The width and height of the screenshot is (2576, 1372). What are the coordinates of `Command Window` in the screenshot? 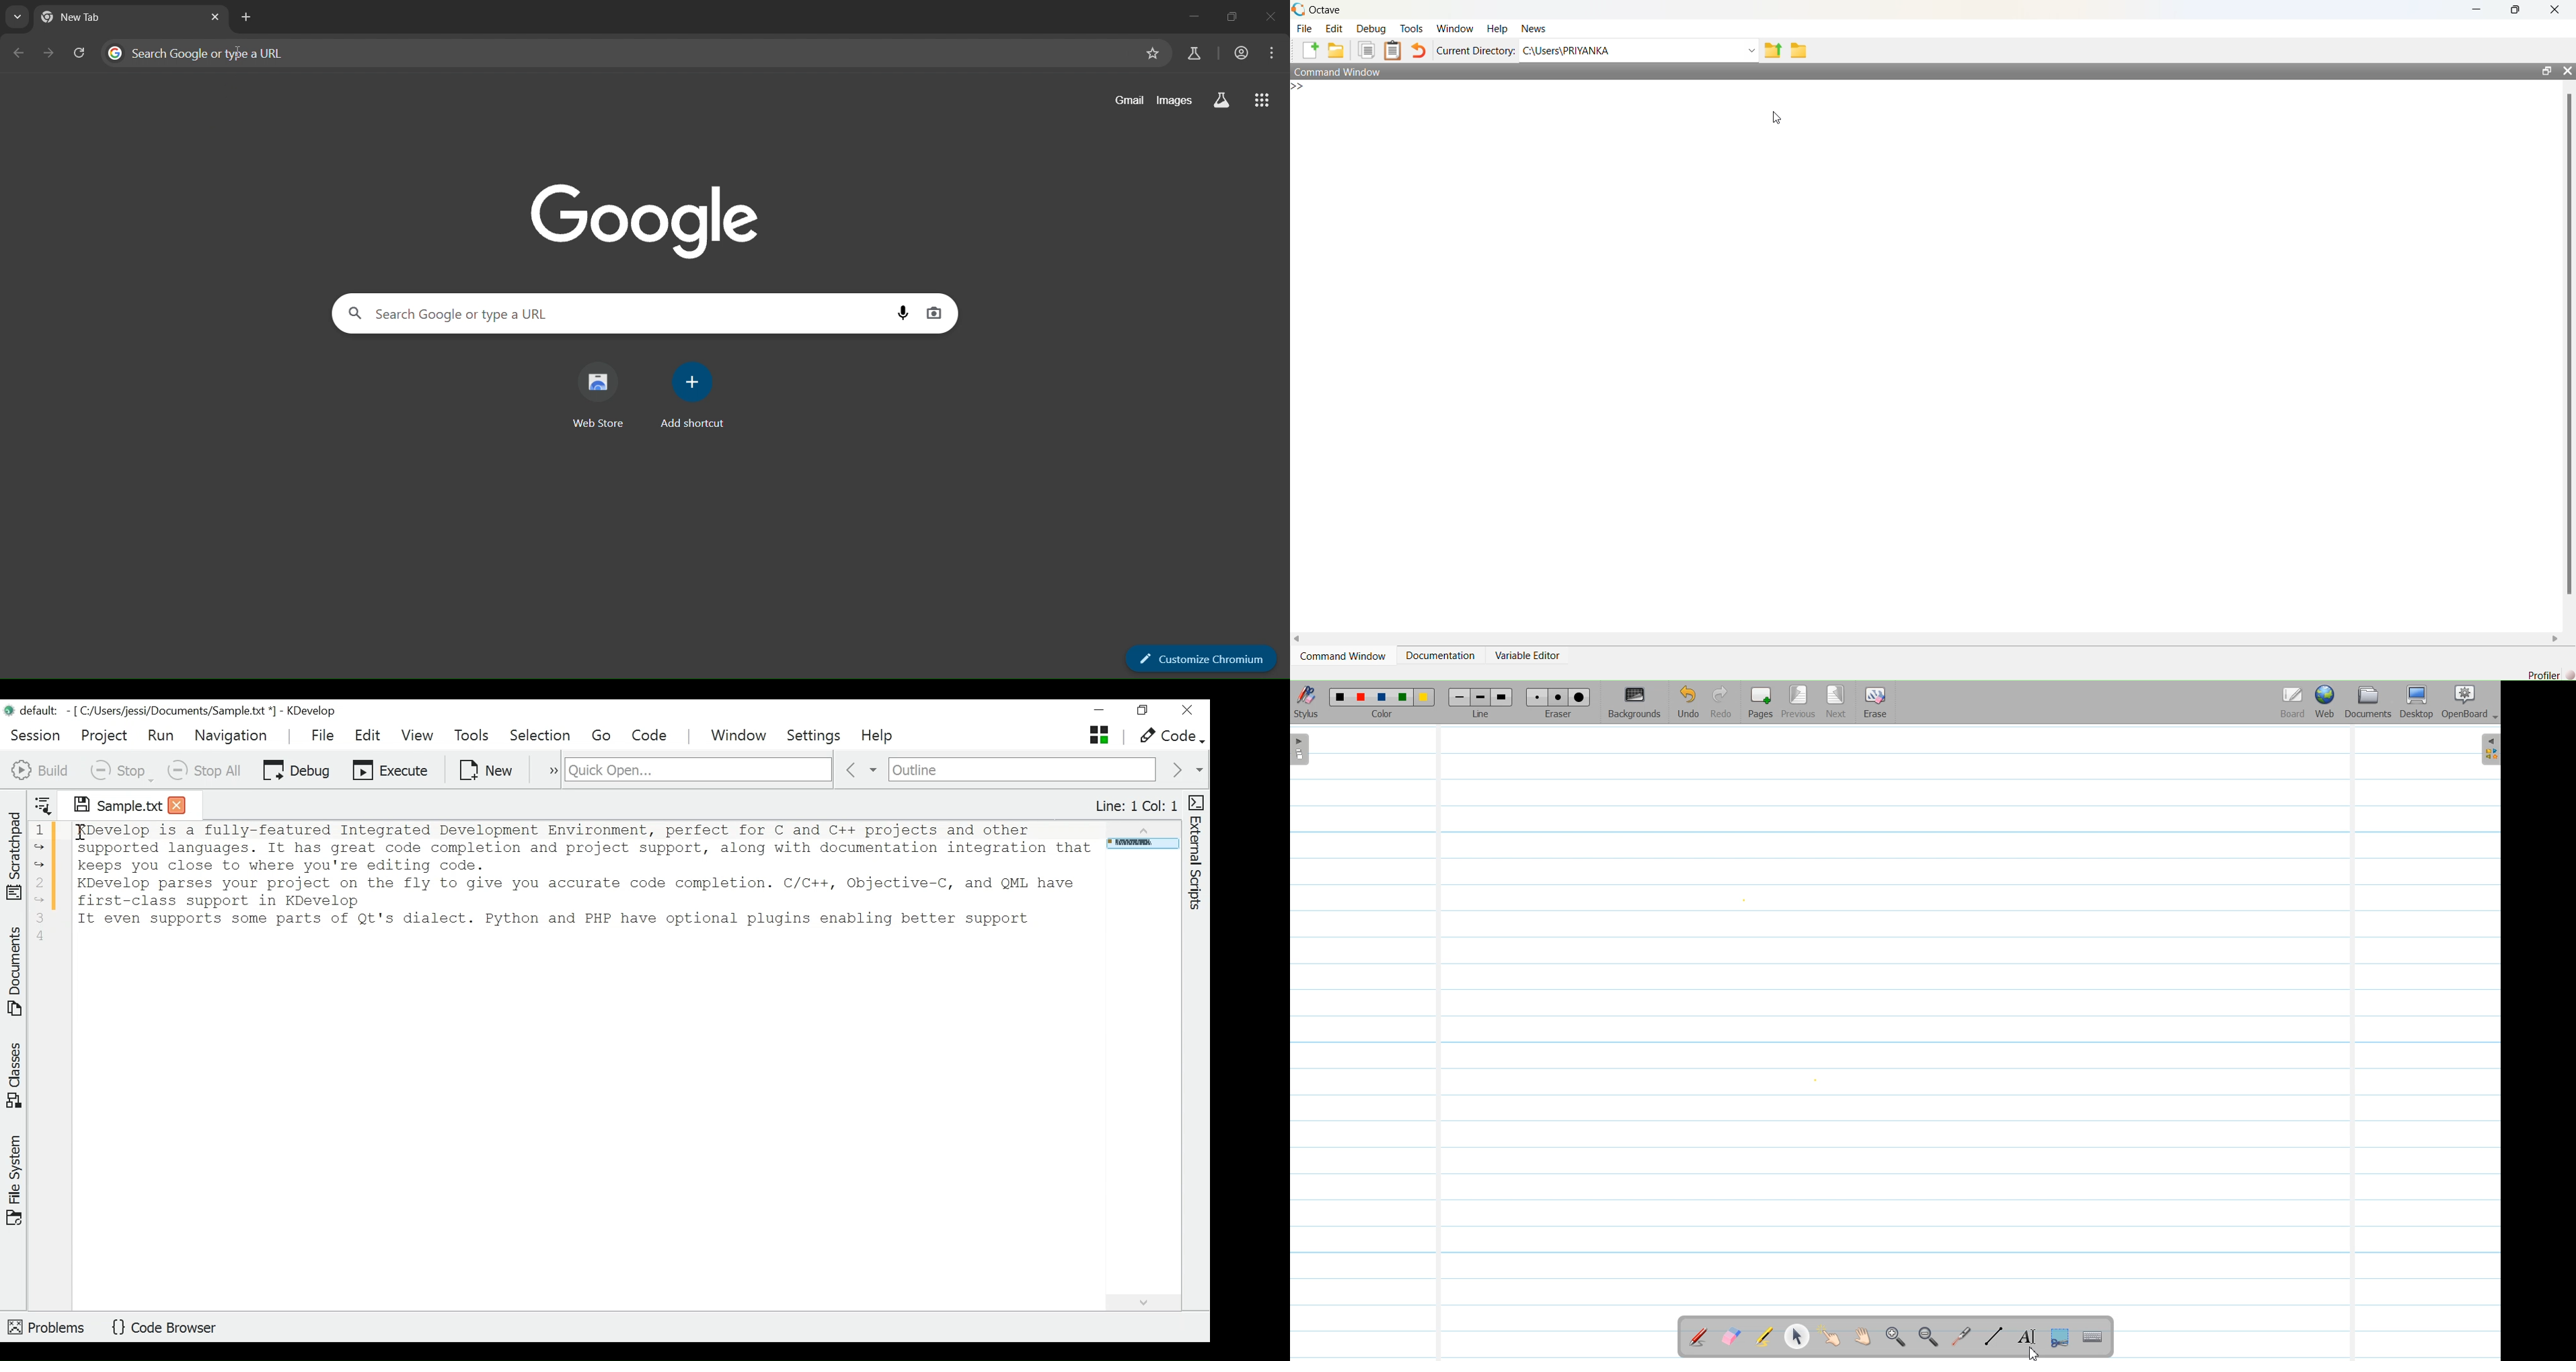 It's located at (1338, 70).